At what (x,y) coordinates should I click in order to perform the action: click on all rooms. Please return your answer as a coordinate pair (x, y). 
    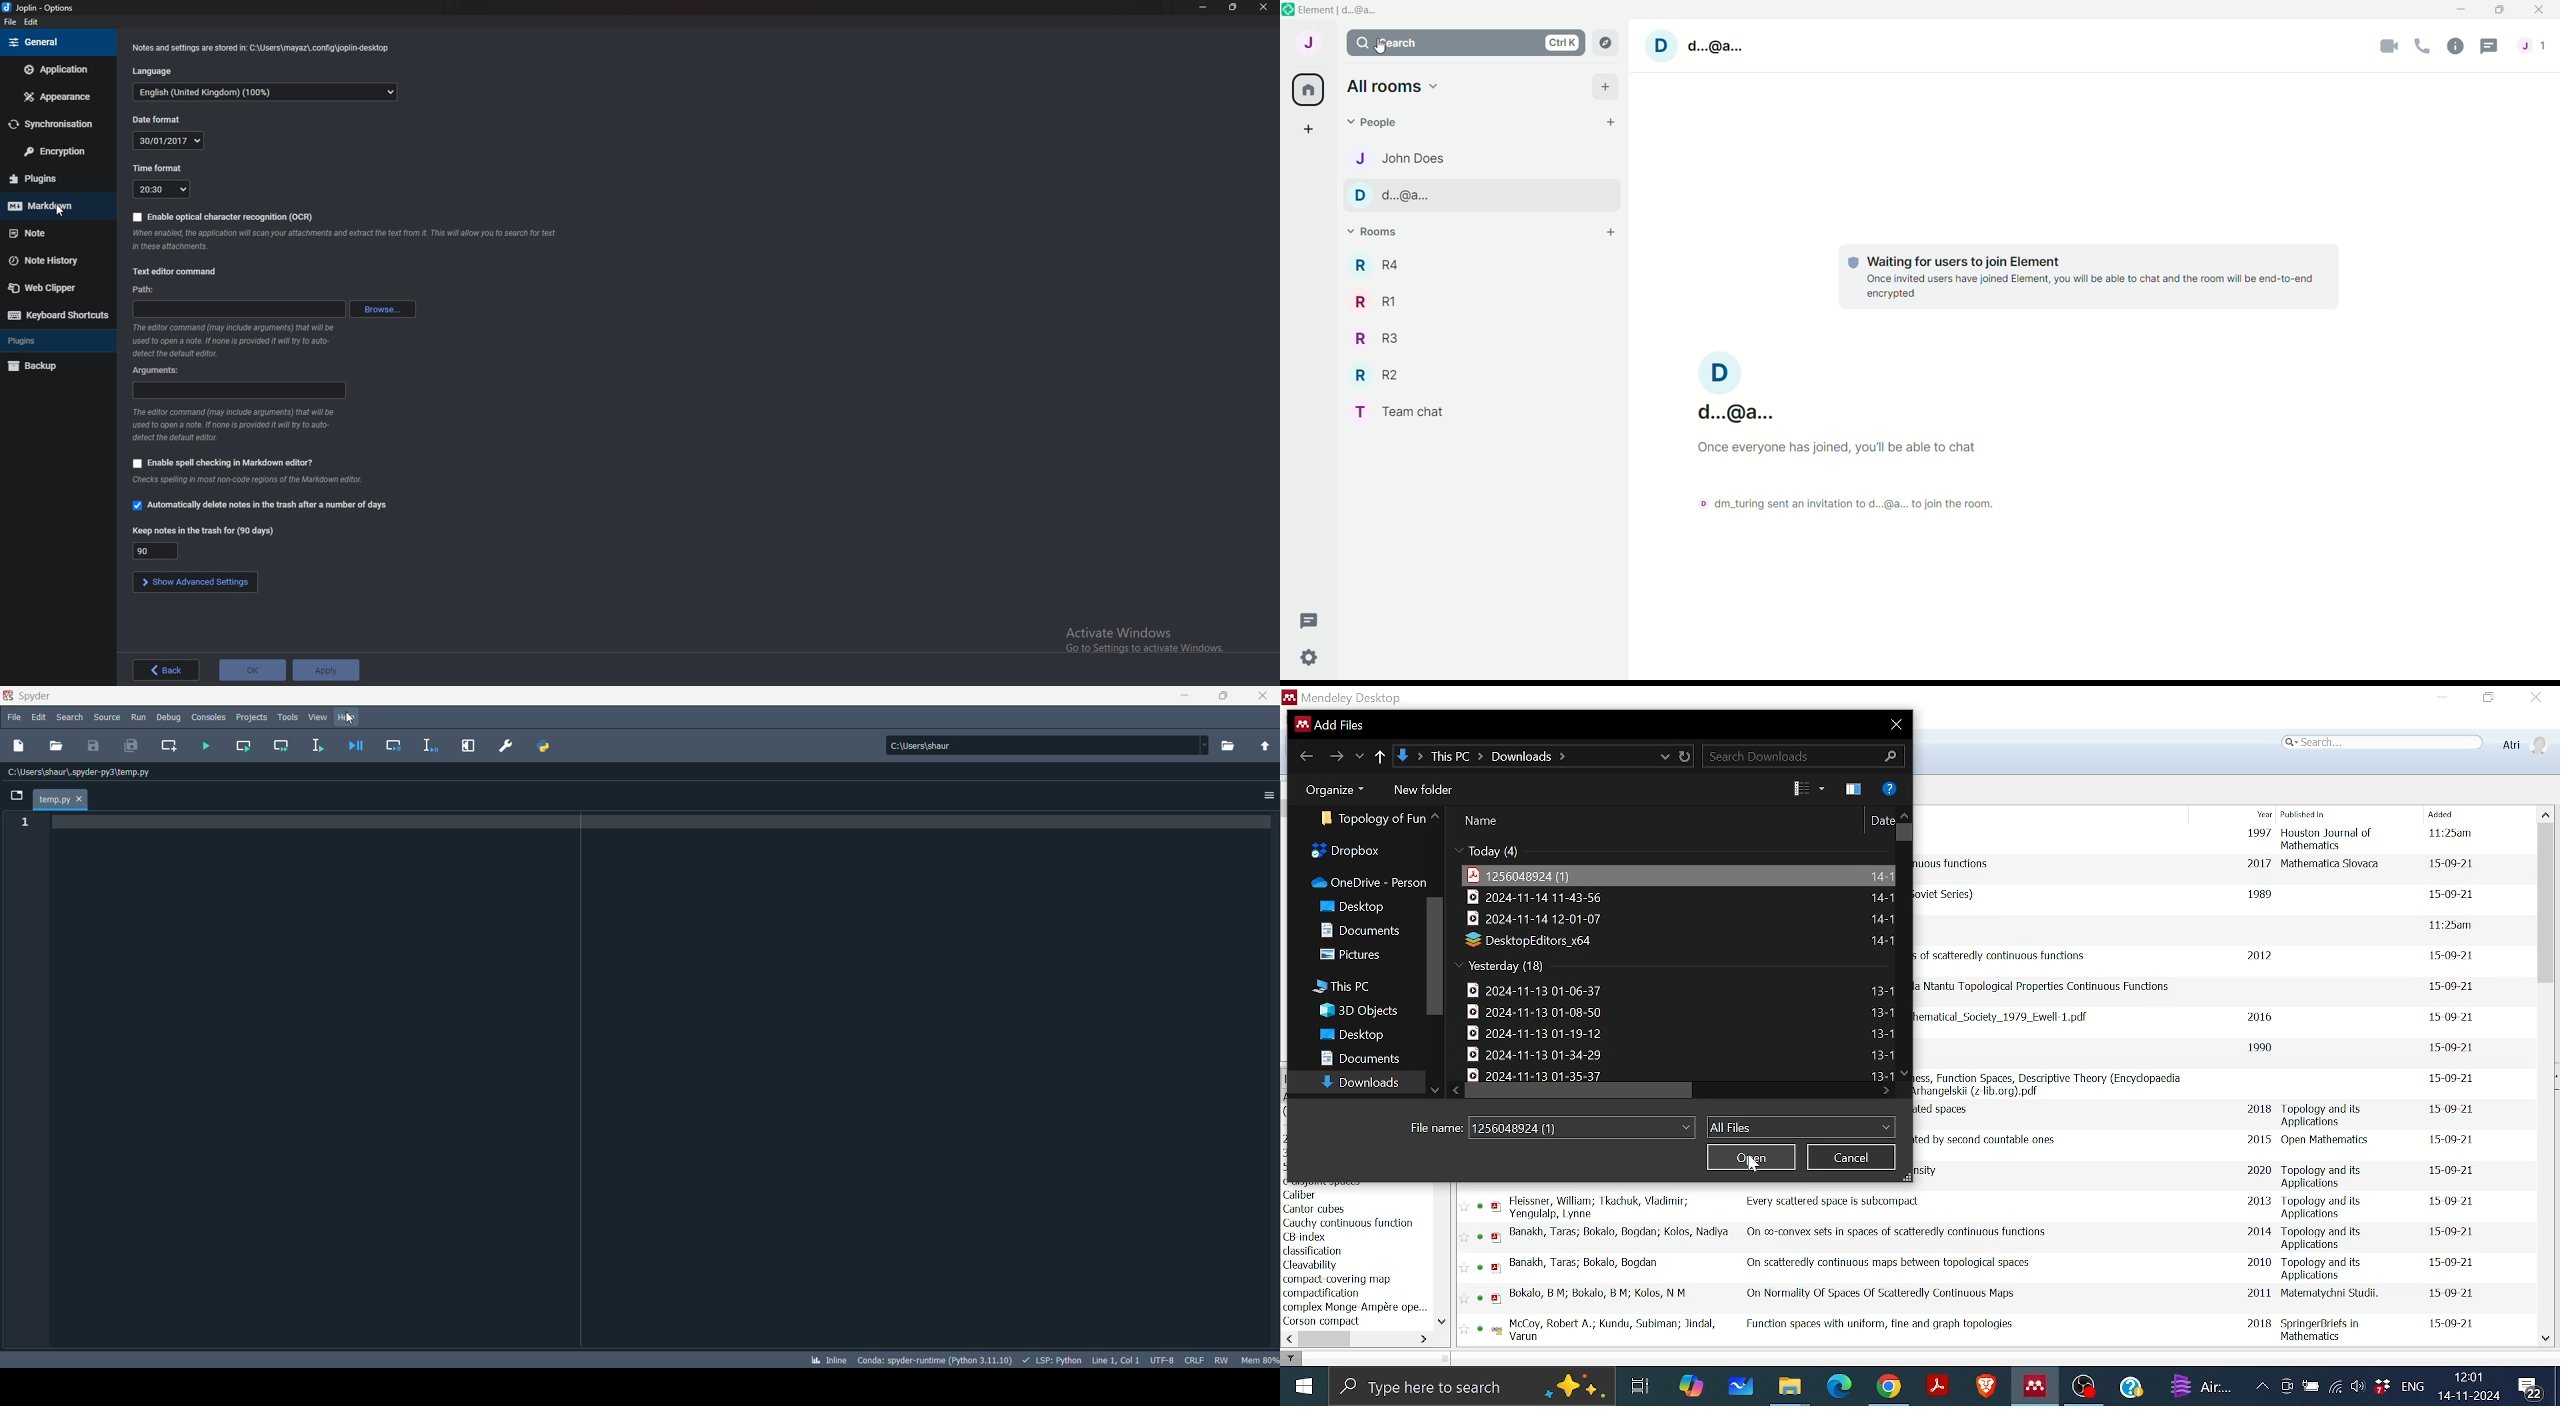
    Looking at the image, I should click on (1393, 87).